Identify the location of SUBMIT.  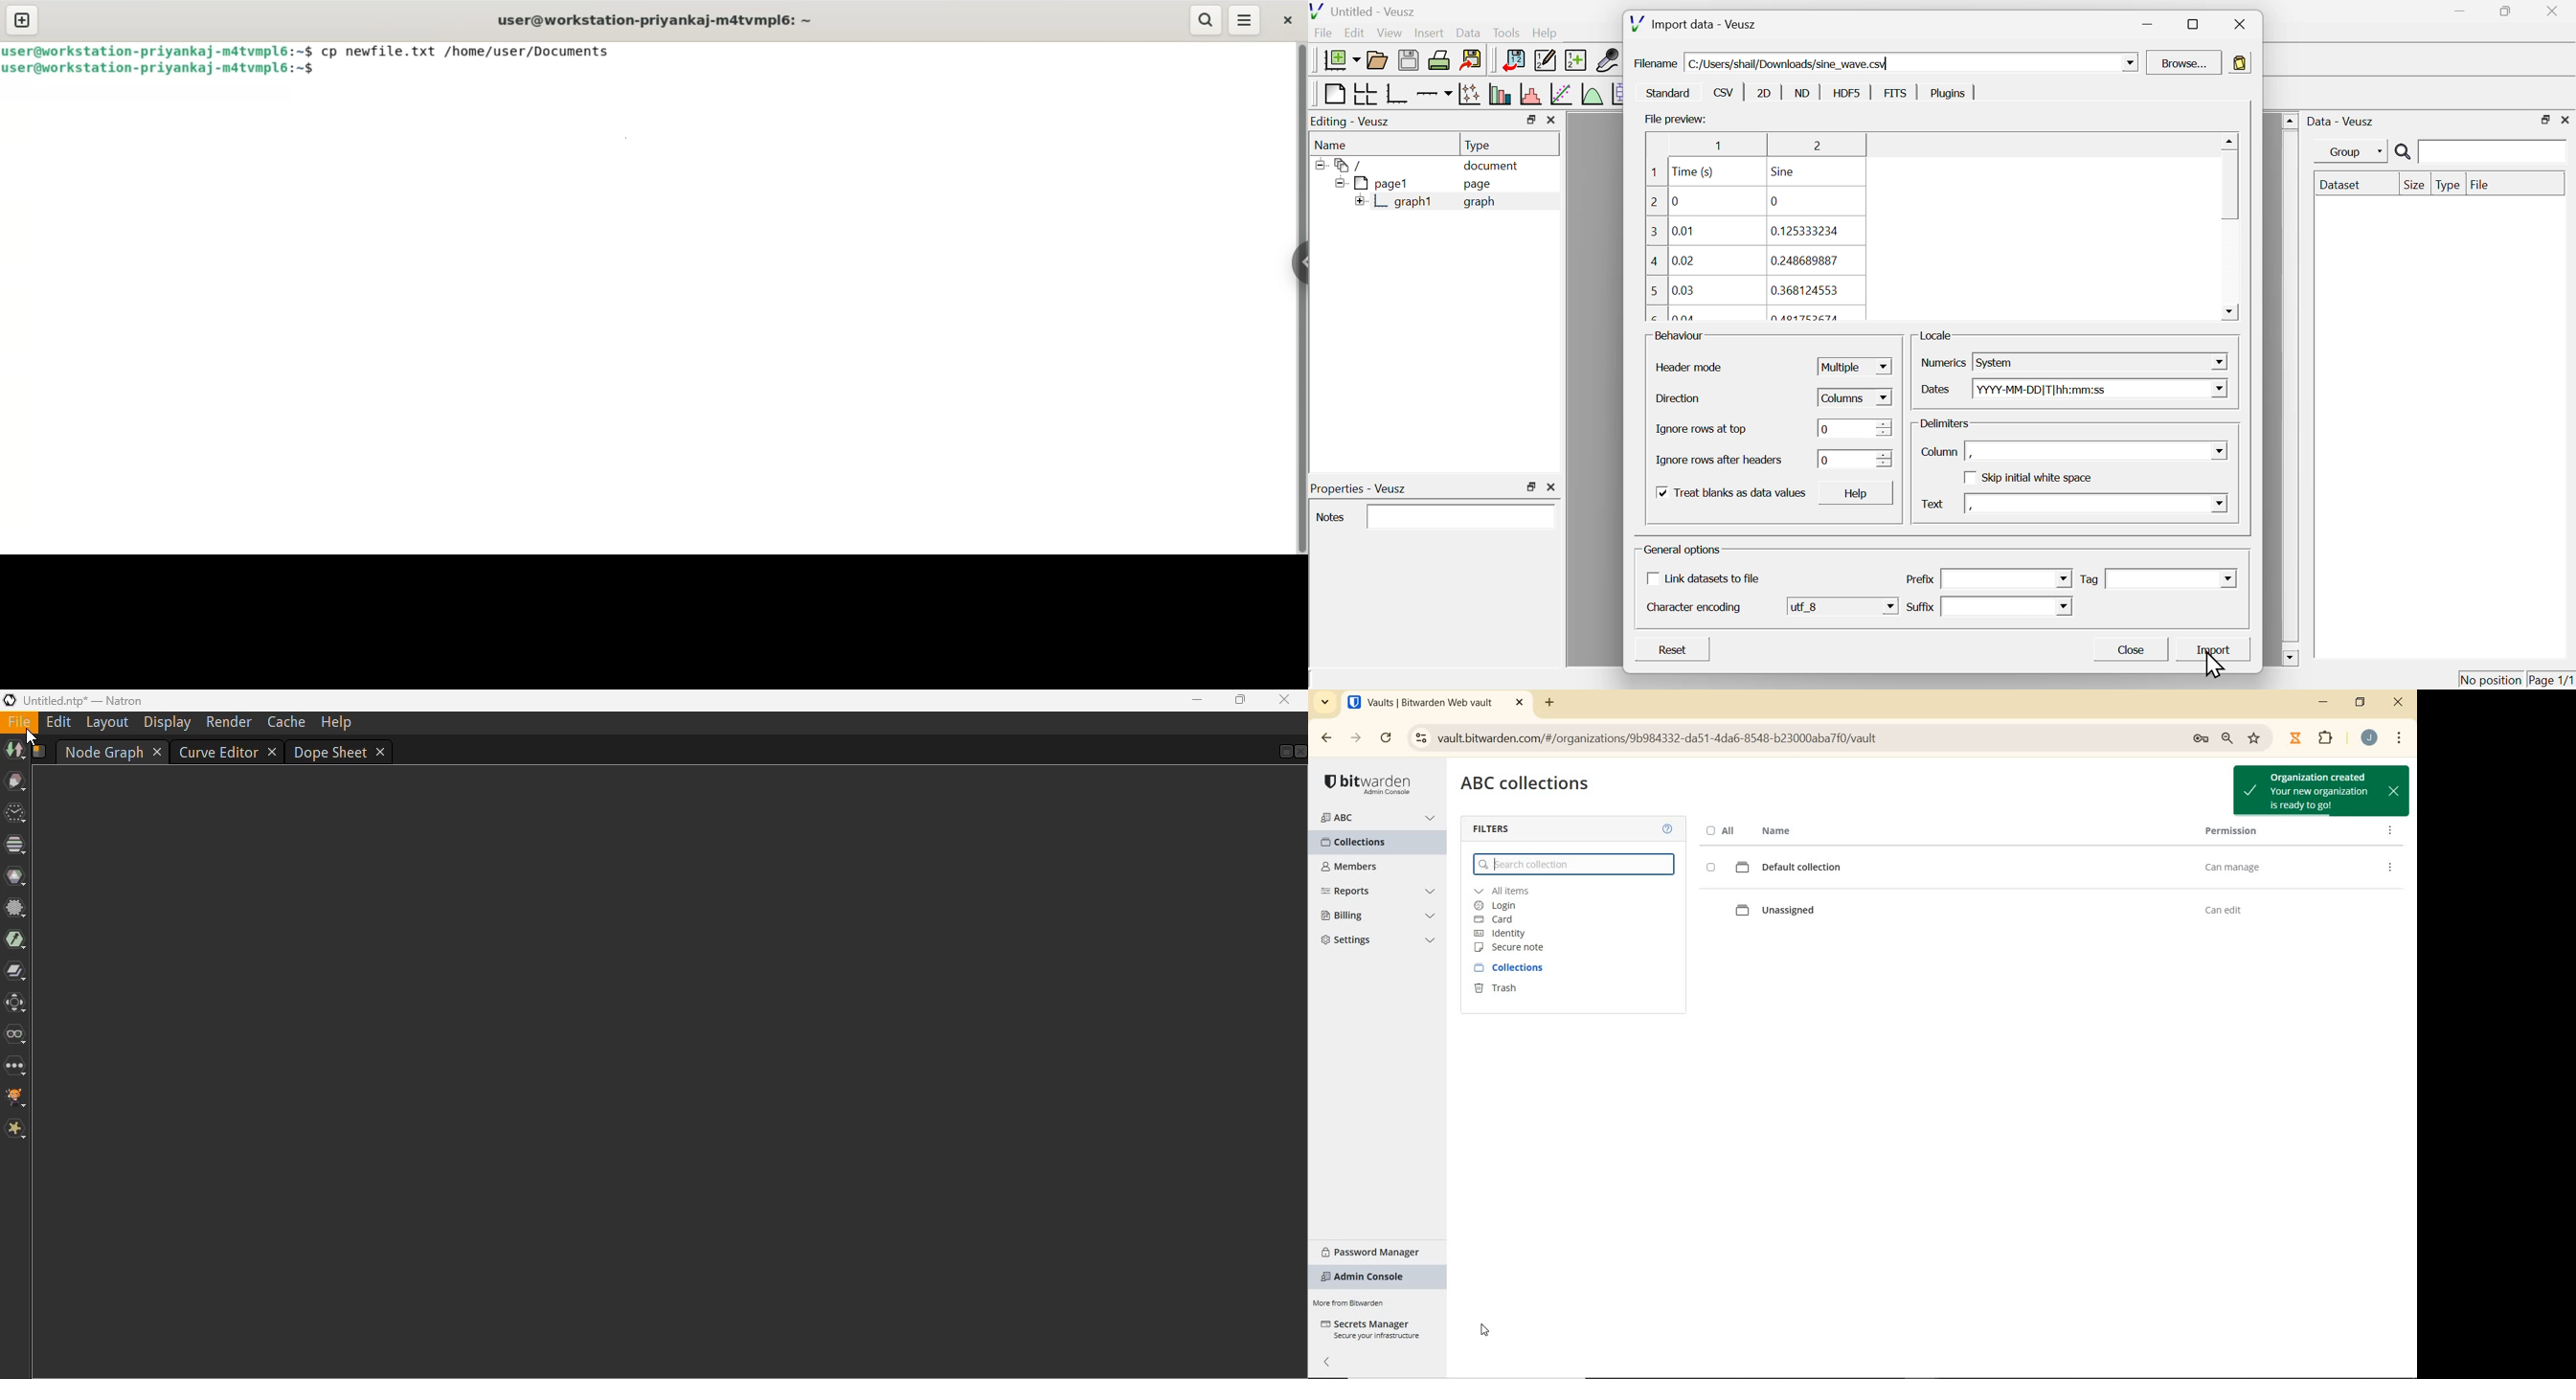
(1492, 1327).